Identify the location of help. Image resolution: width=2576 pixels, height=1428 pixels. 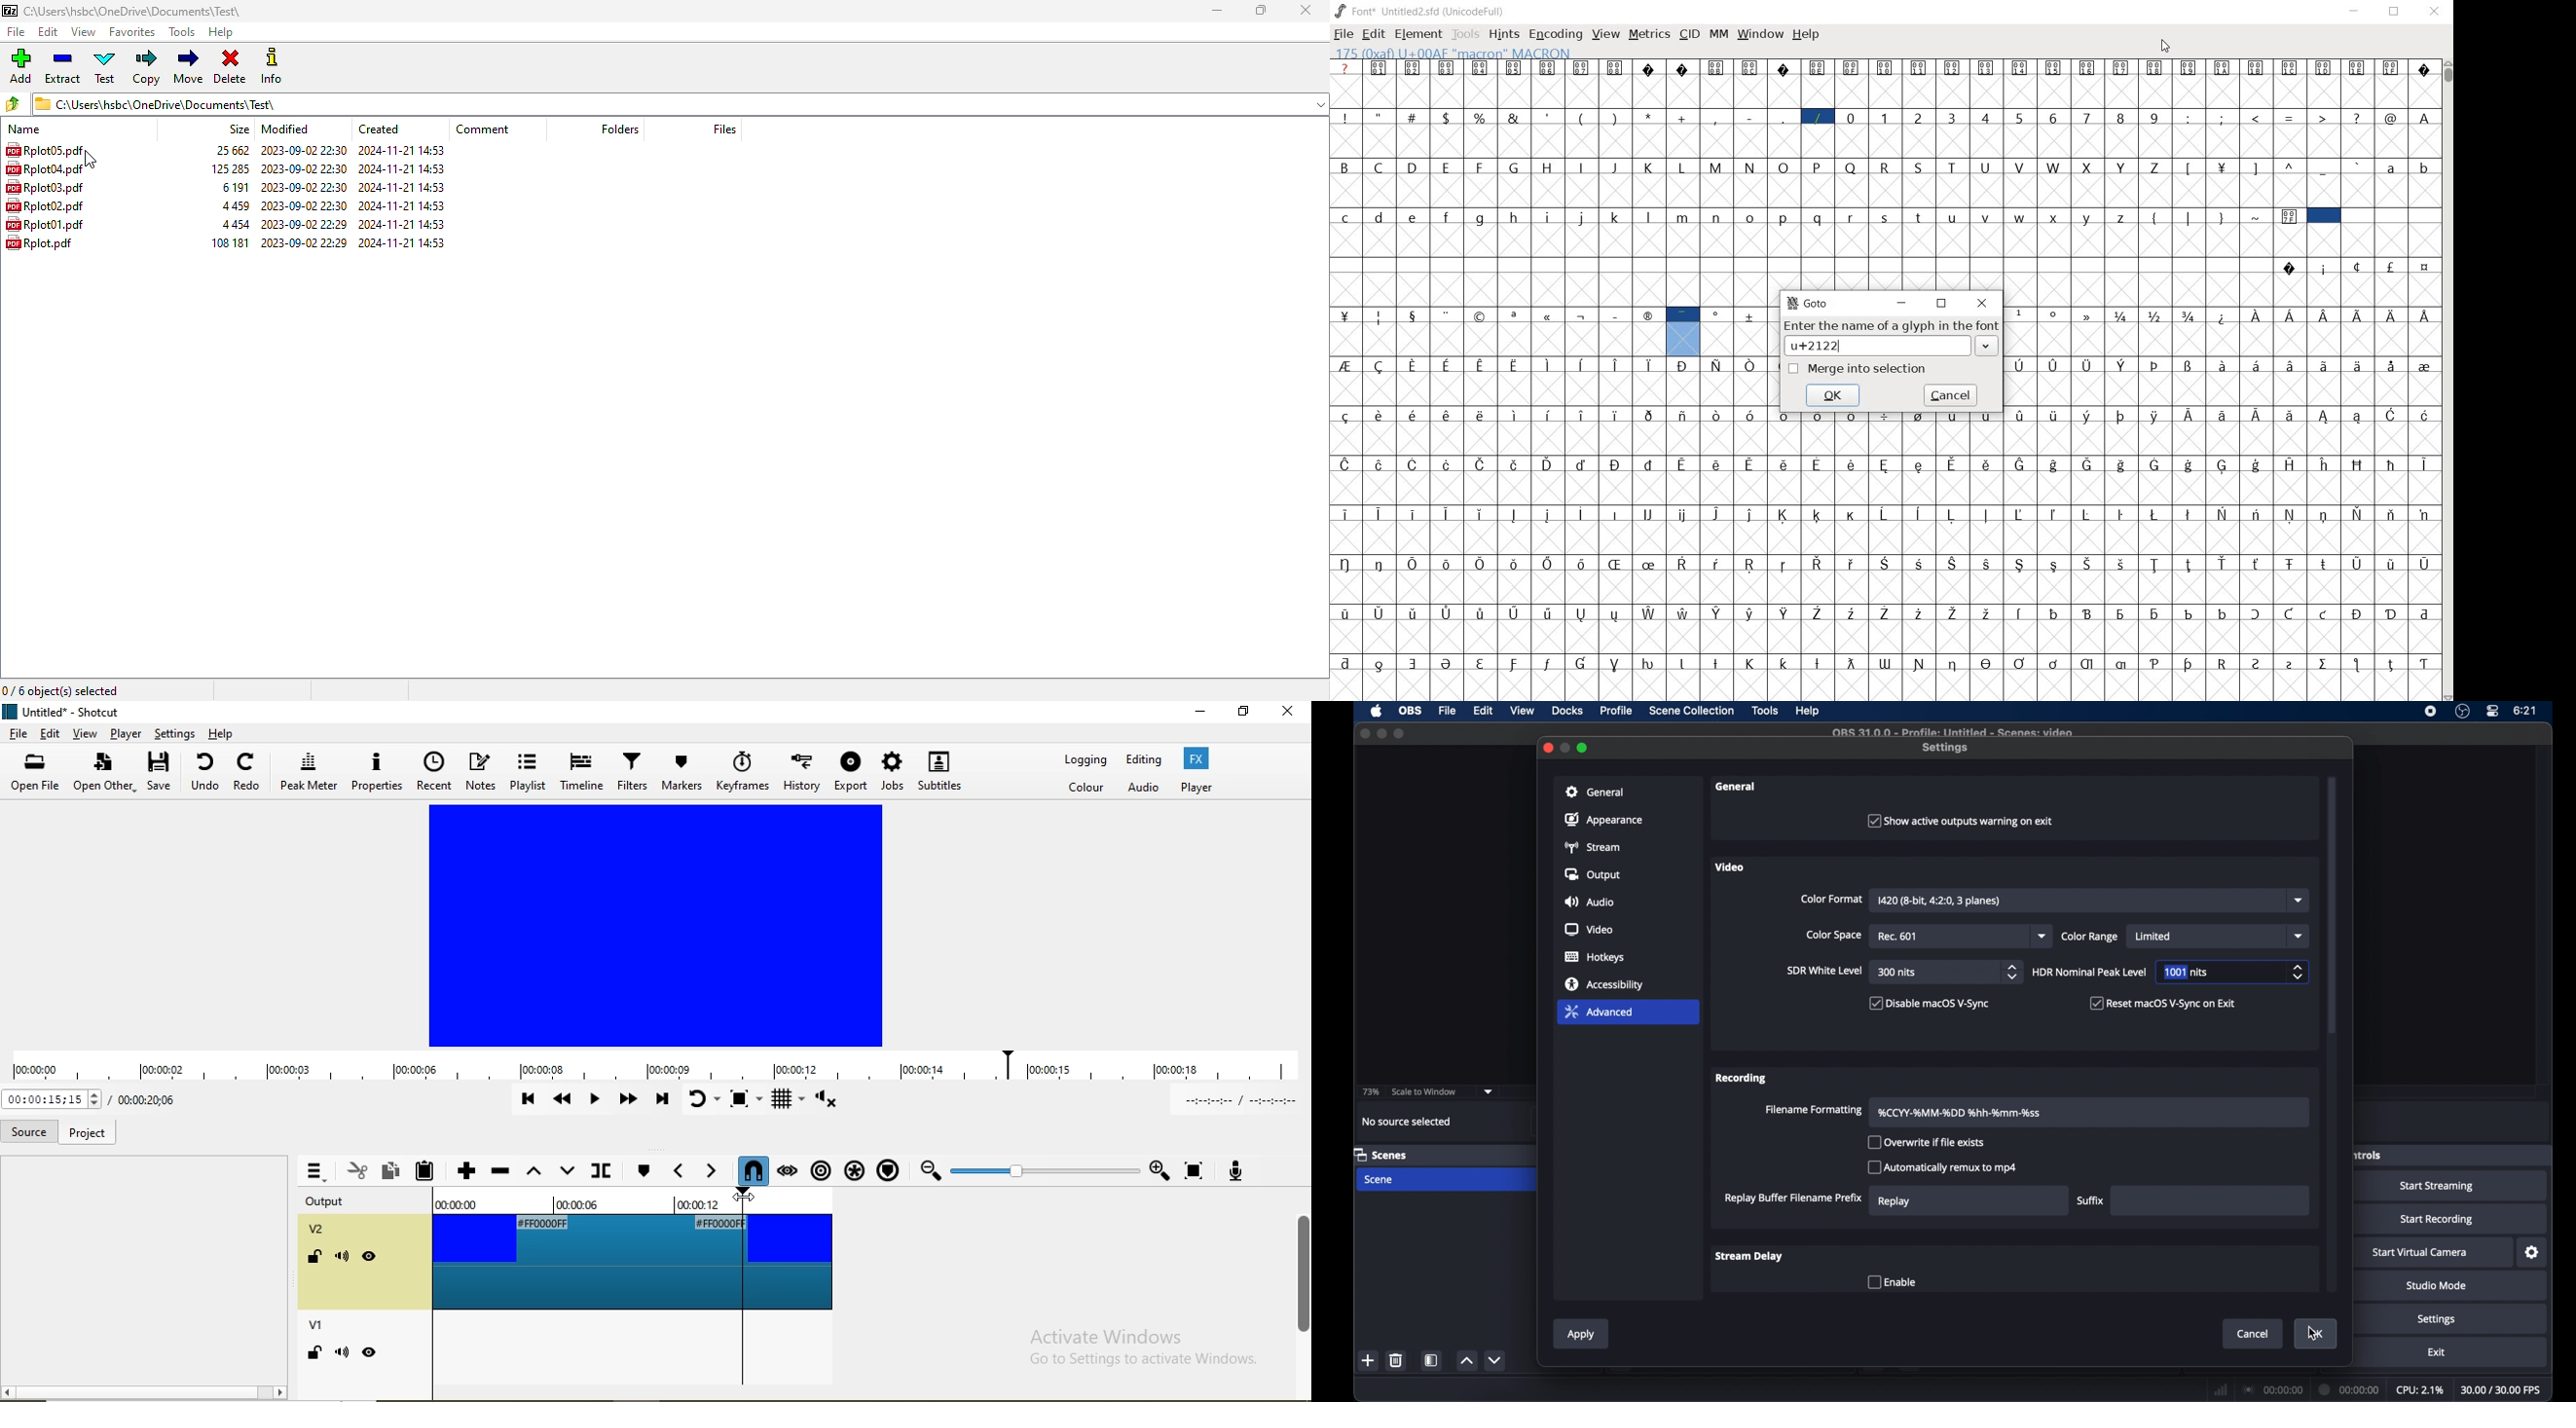
(1808, 711).